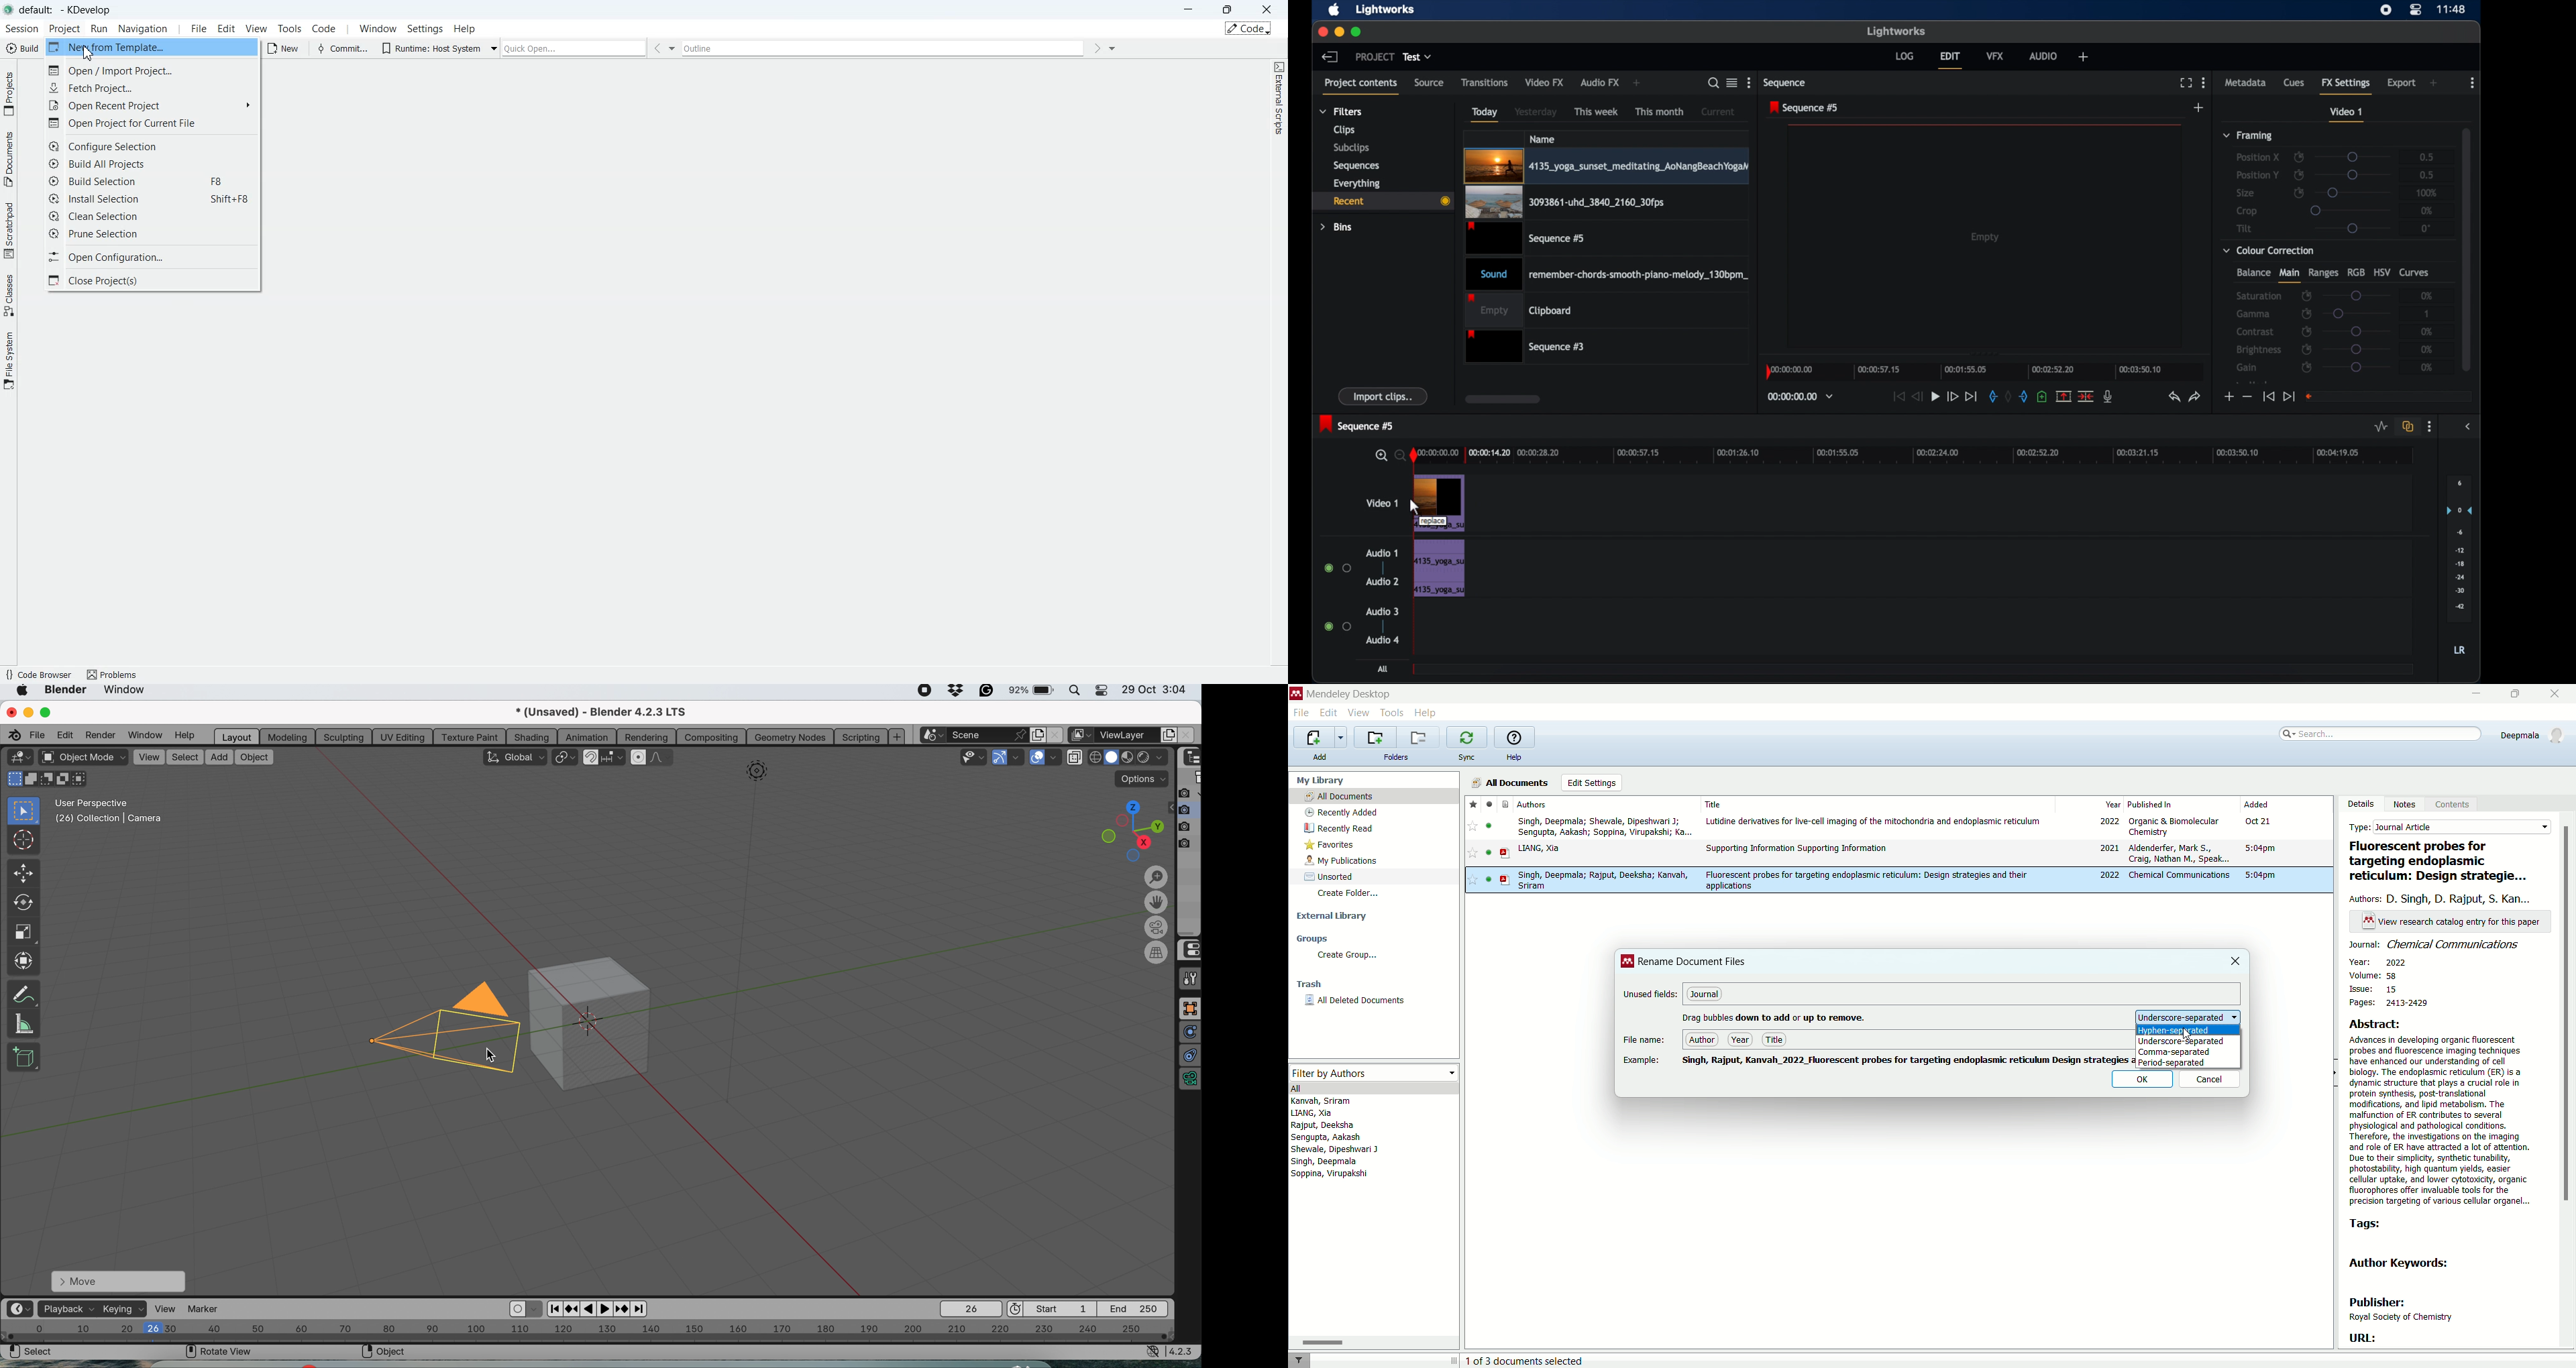 The image size is (2576, 1372). I want to click on trash, so click(1309, 986).